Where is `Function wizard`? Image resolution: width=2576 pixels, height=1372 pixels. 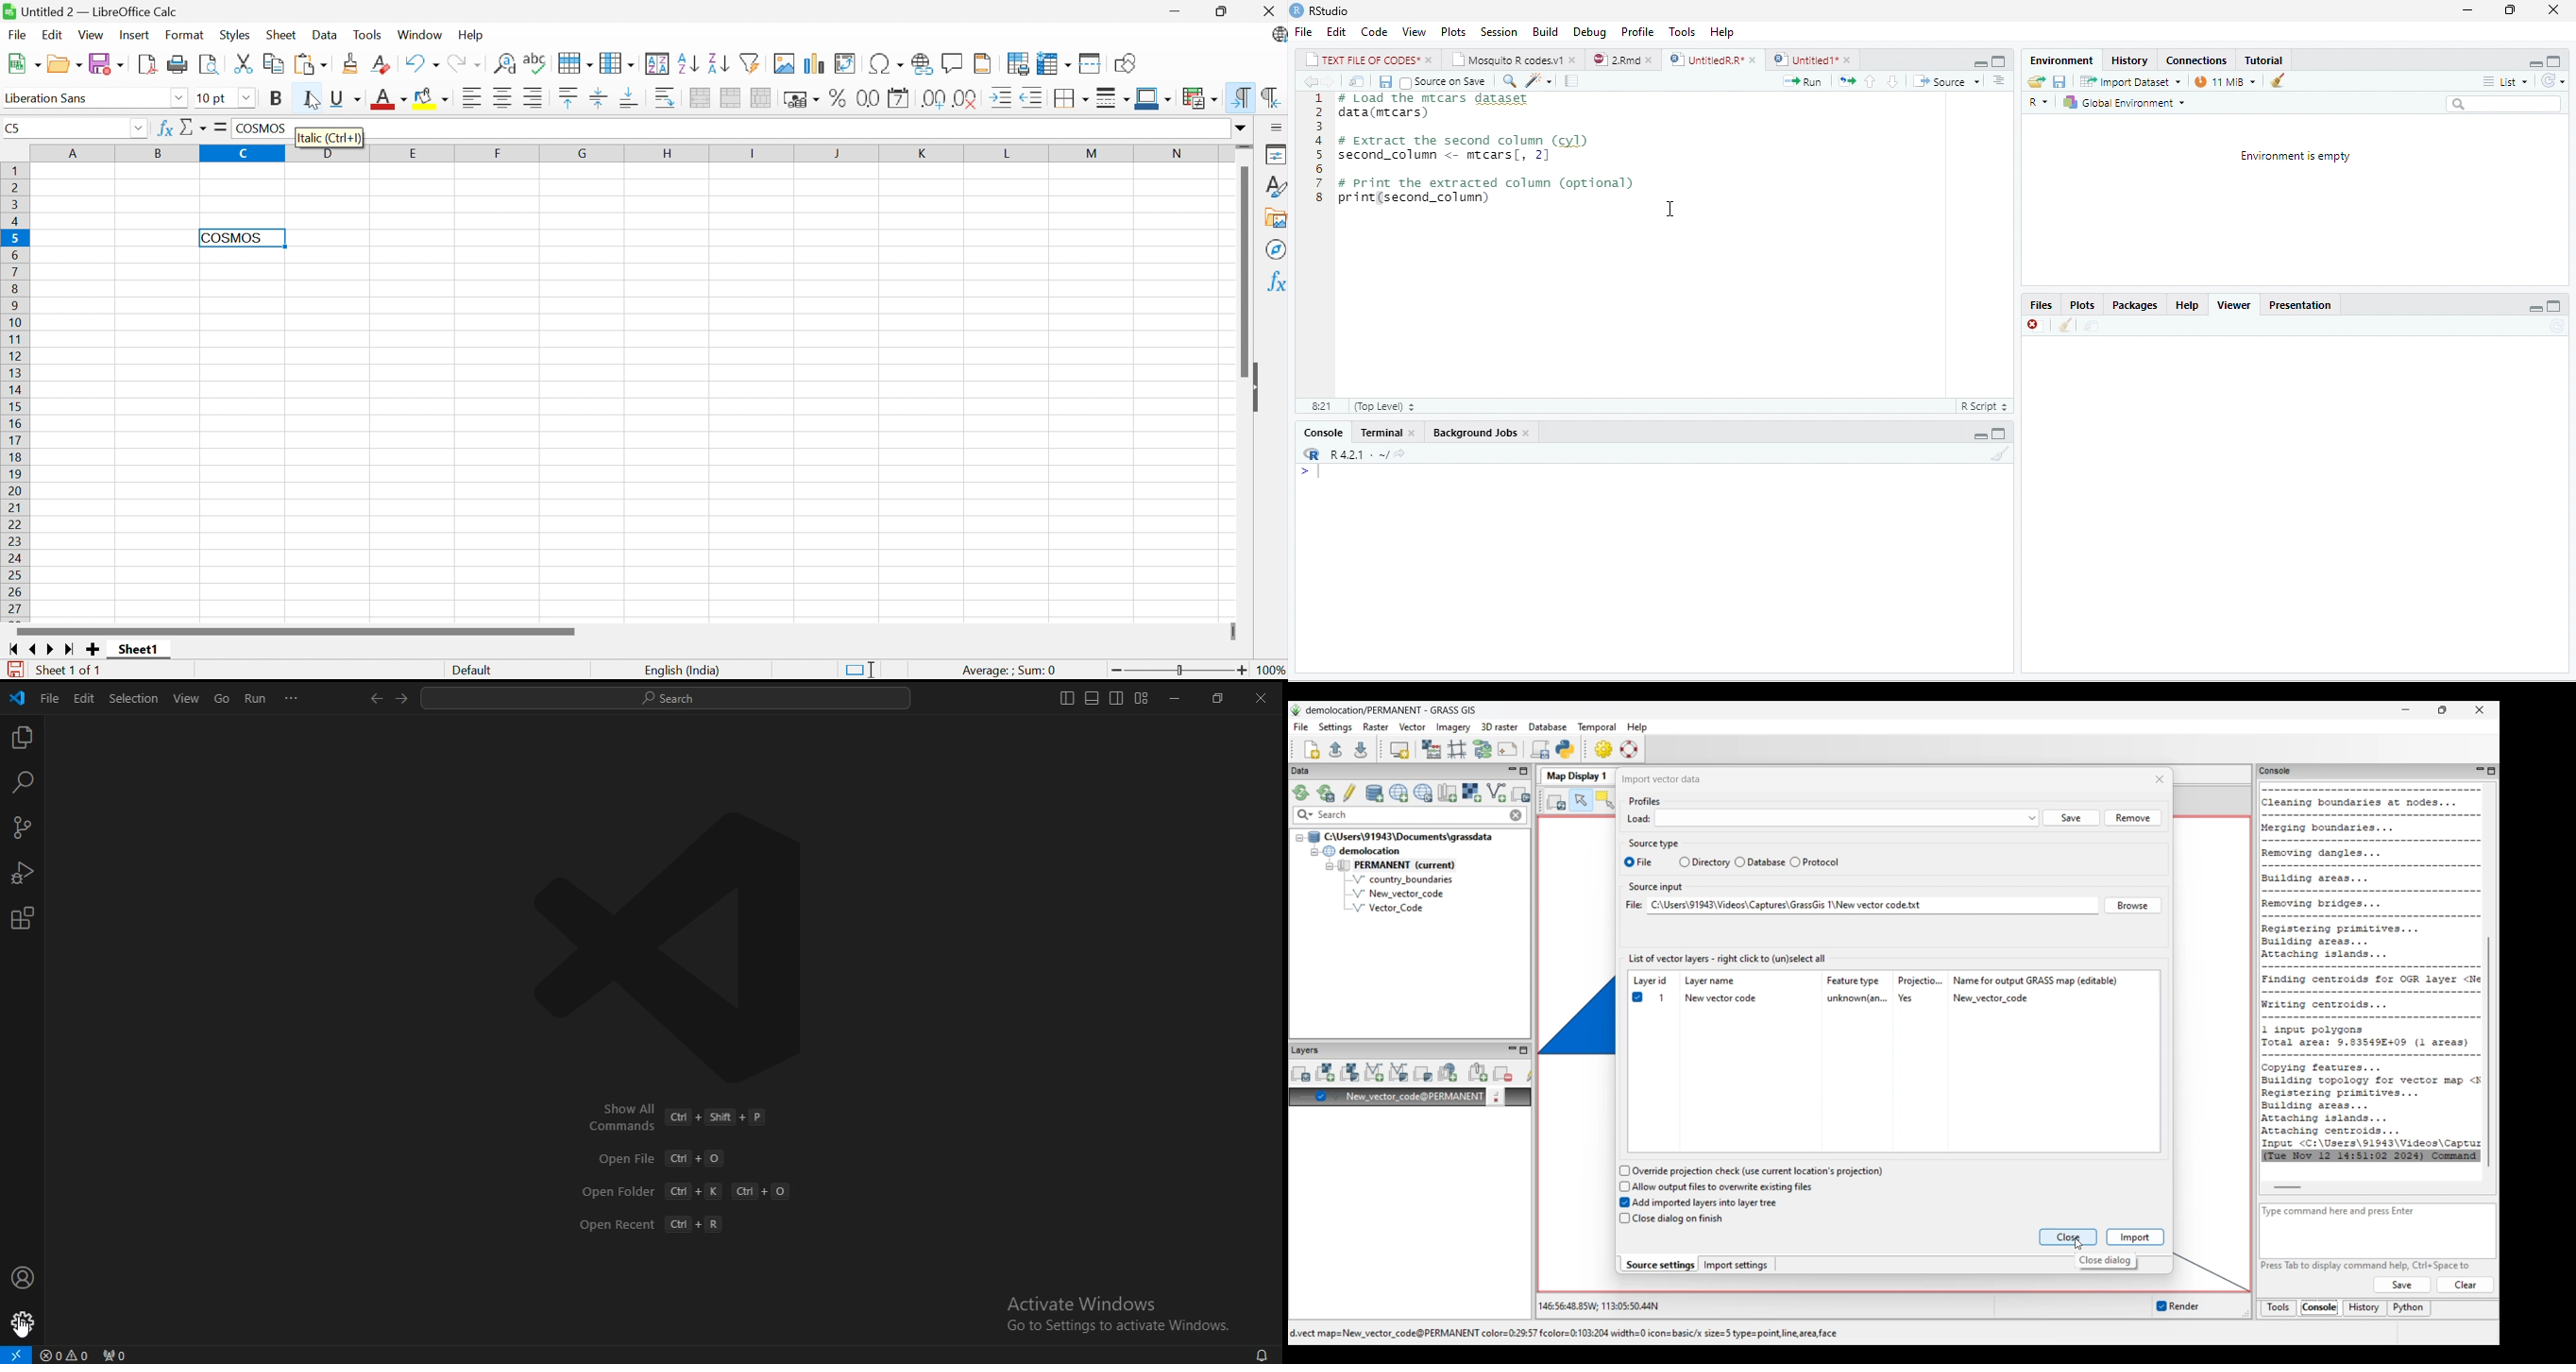
Function wizard is located at coordinates (164, 129).